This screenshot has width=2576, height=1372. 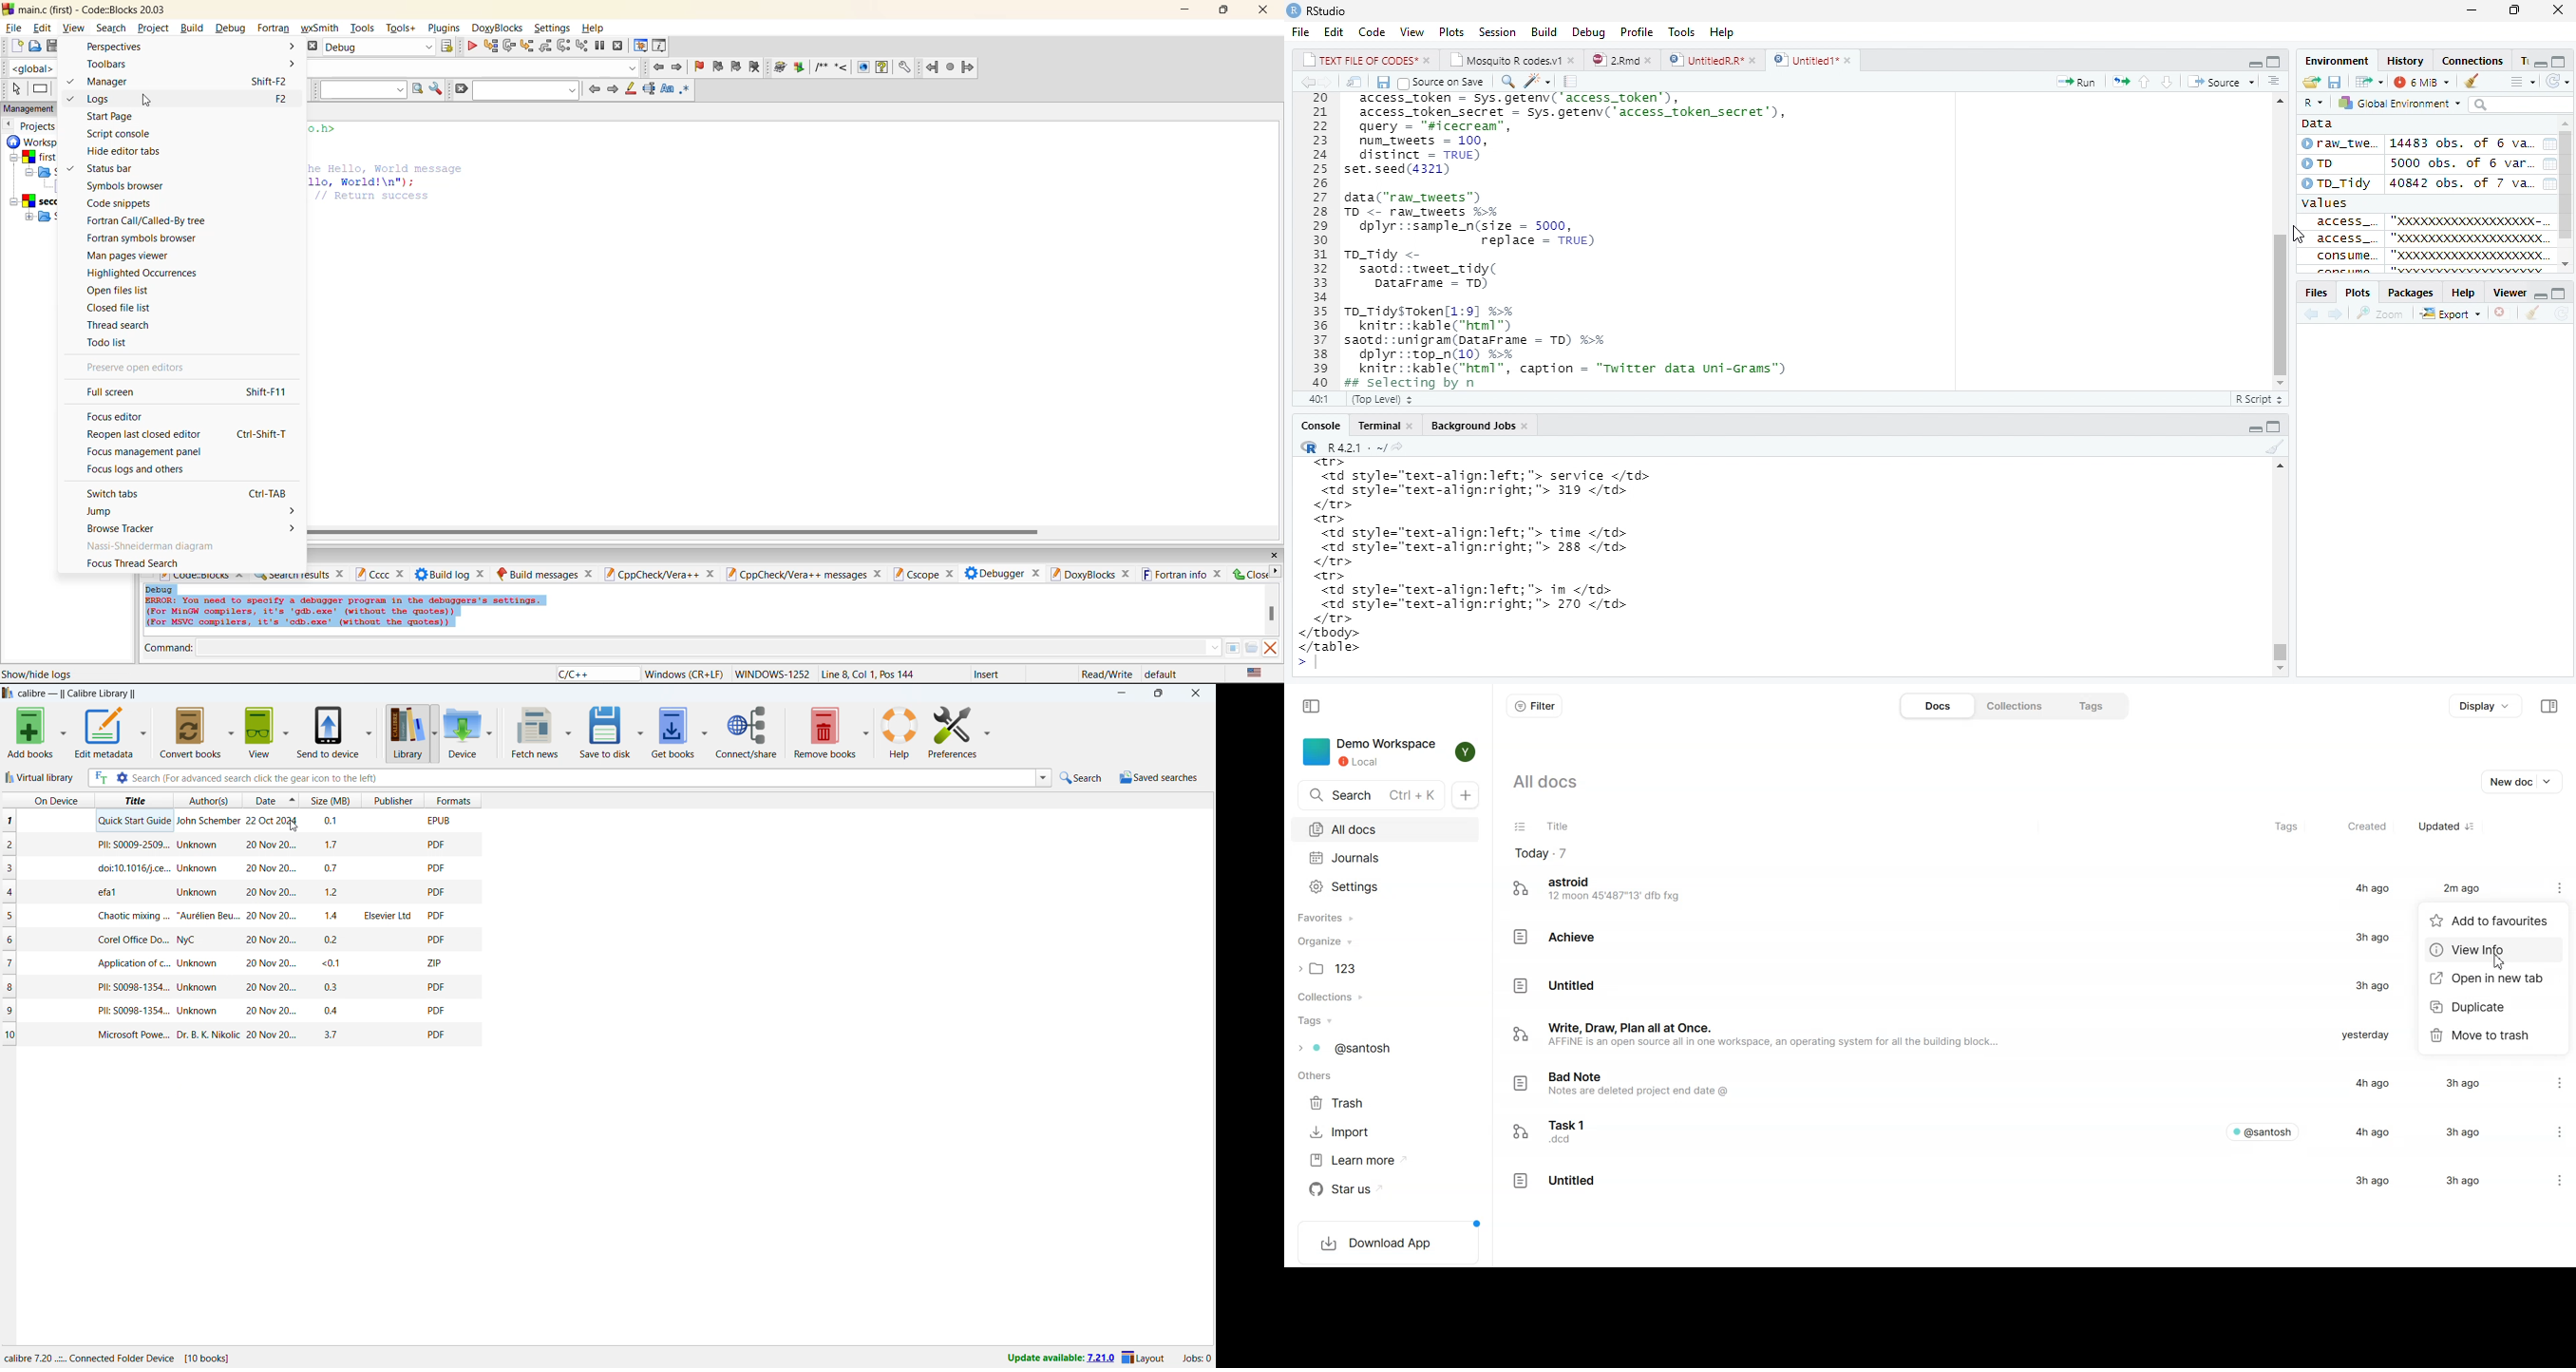 What do you see at coordinates (2509, 782) in the screenshot?
I see `New doc` at bounding box center [2509, 782].